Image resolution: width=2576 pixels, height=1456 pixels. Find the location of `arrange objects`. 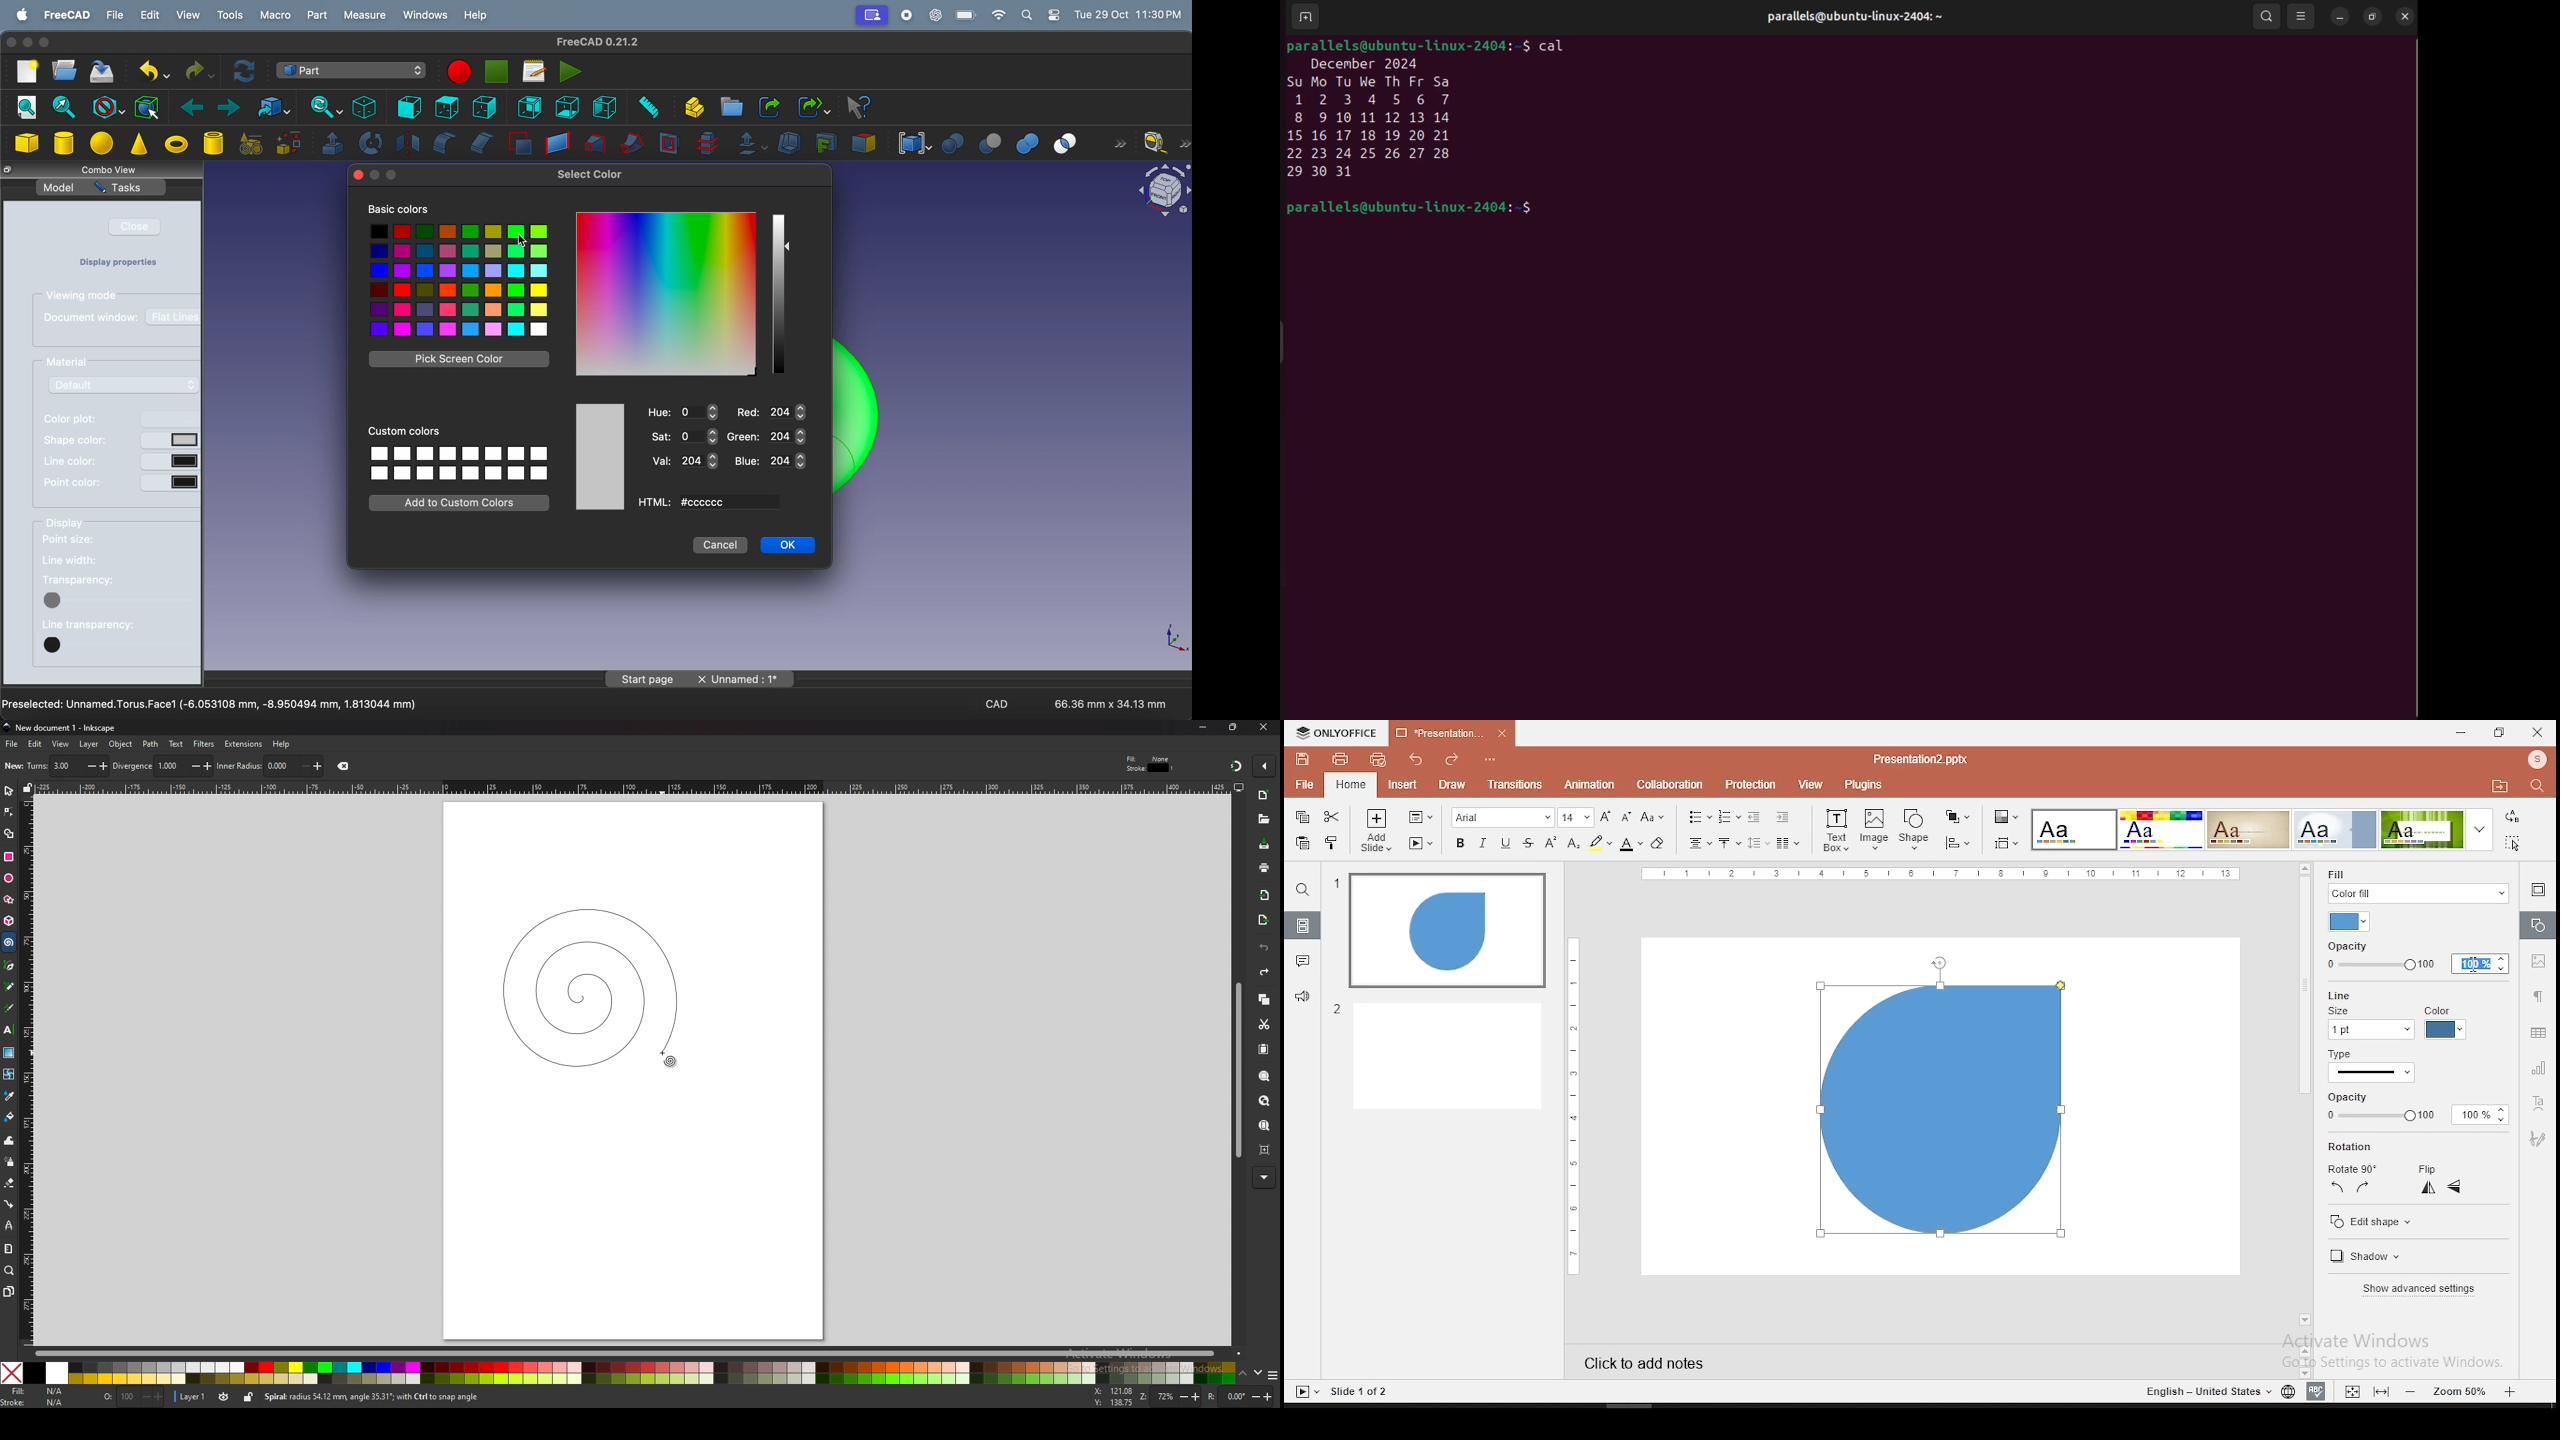

arrange objects is located at coordinates (1955, 817).